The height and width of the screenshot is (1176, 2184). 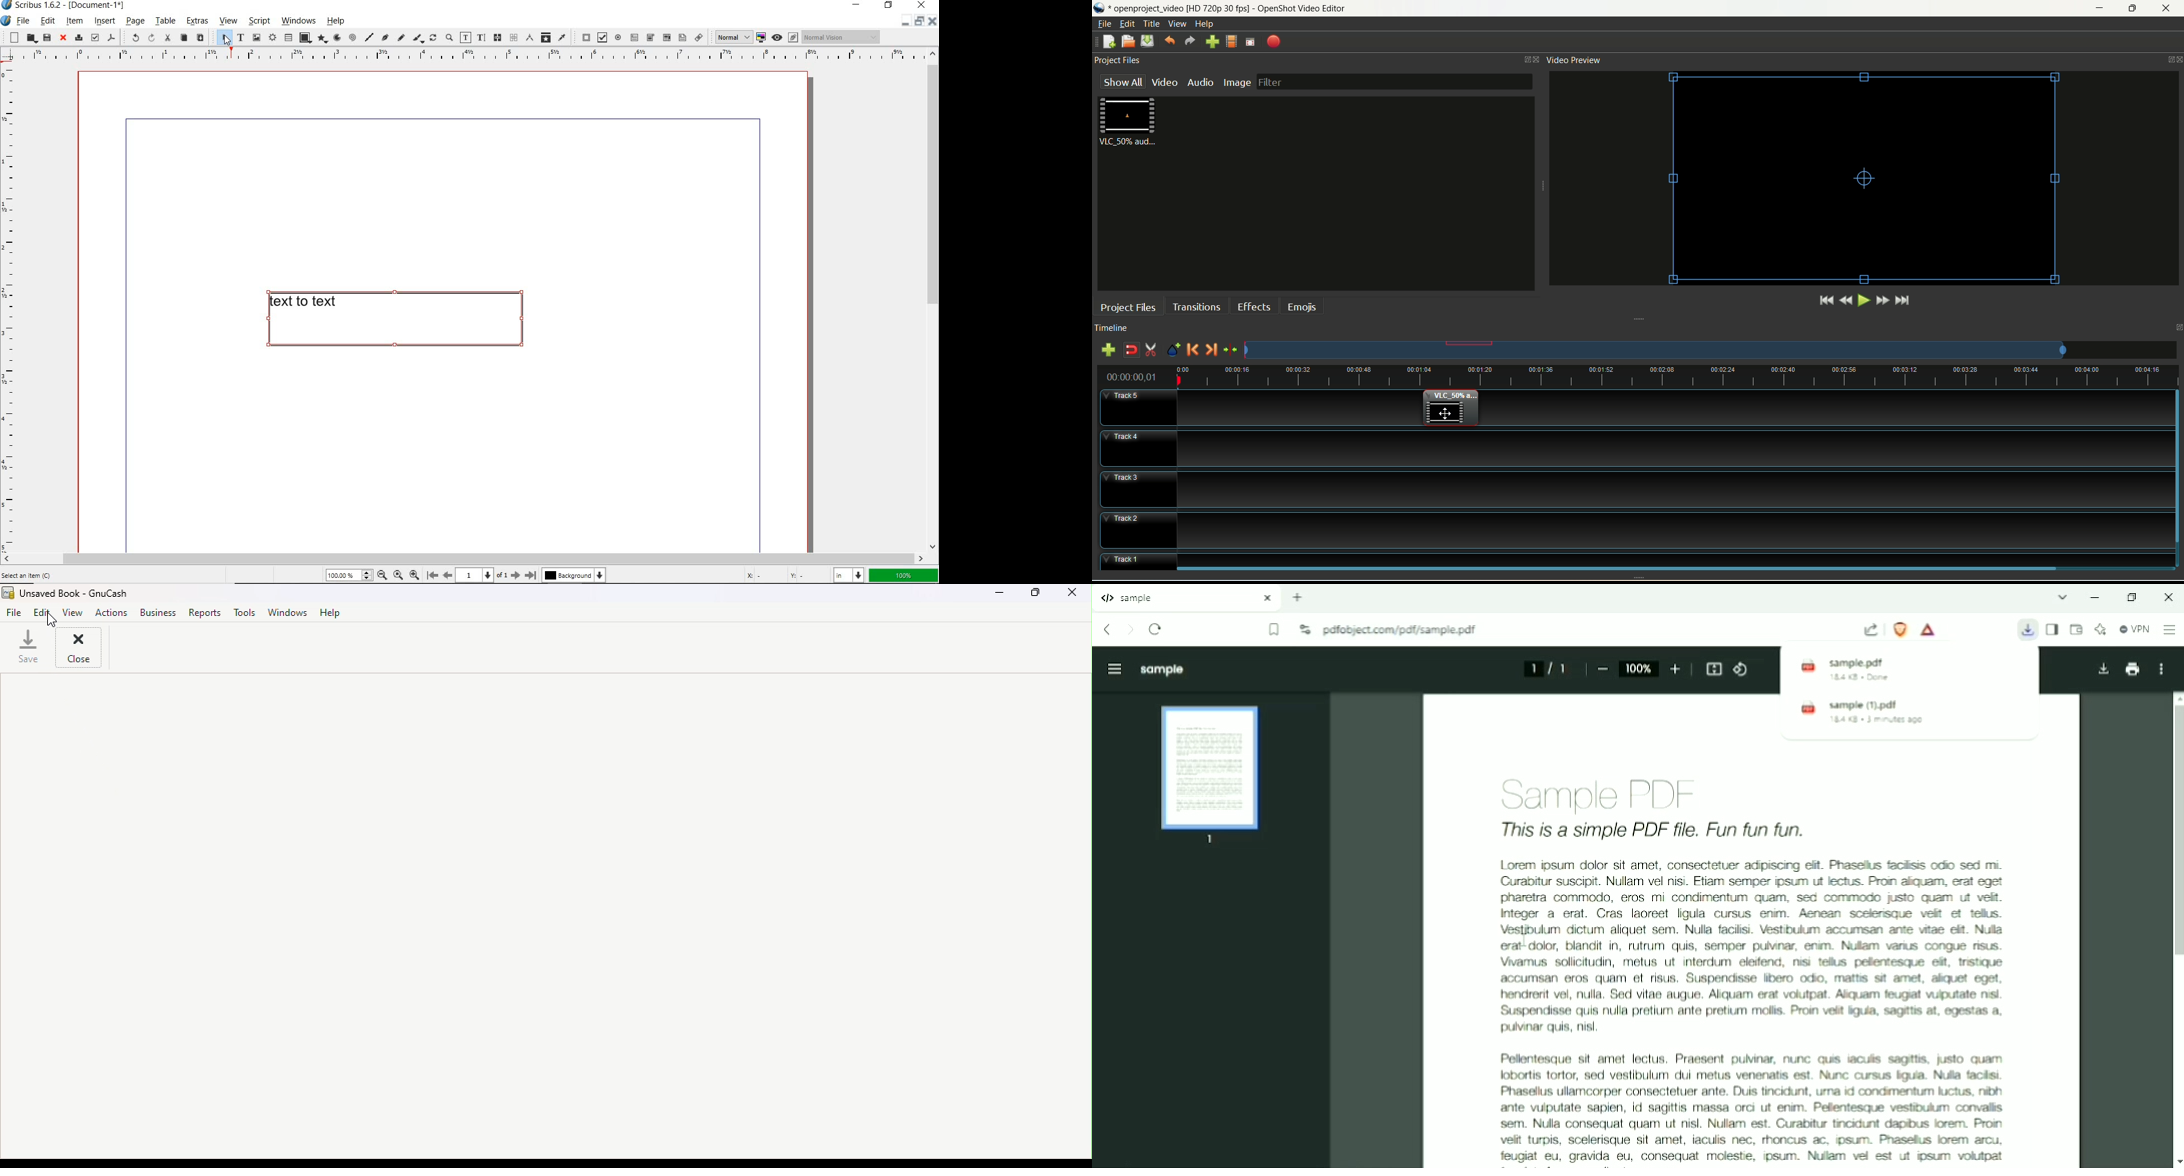 I want to click on Restore down, so click(x=905, y=22).